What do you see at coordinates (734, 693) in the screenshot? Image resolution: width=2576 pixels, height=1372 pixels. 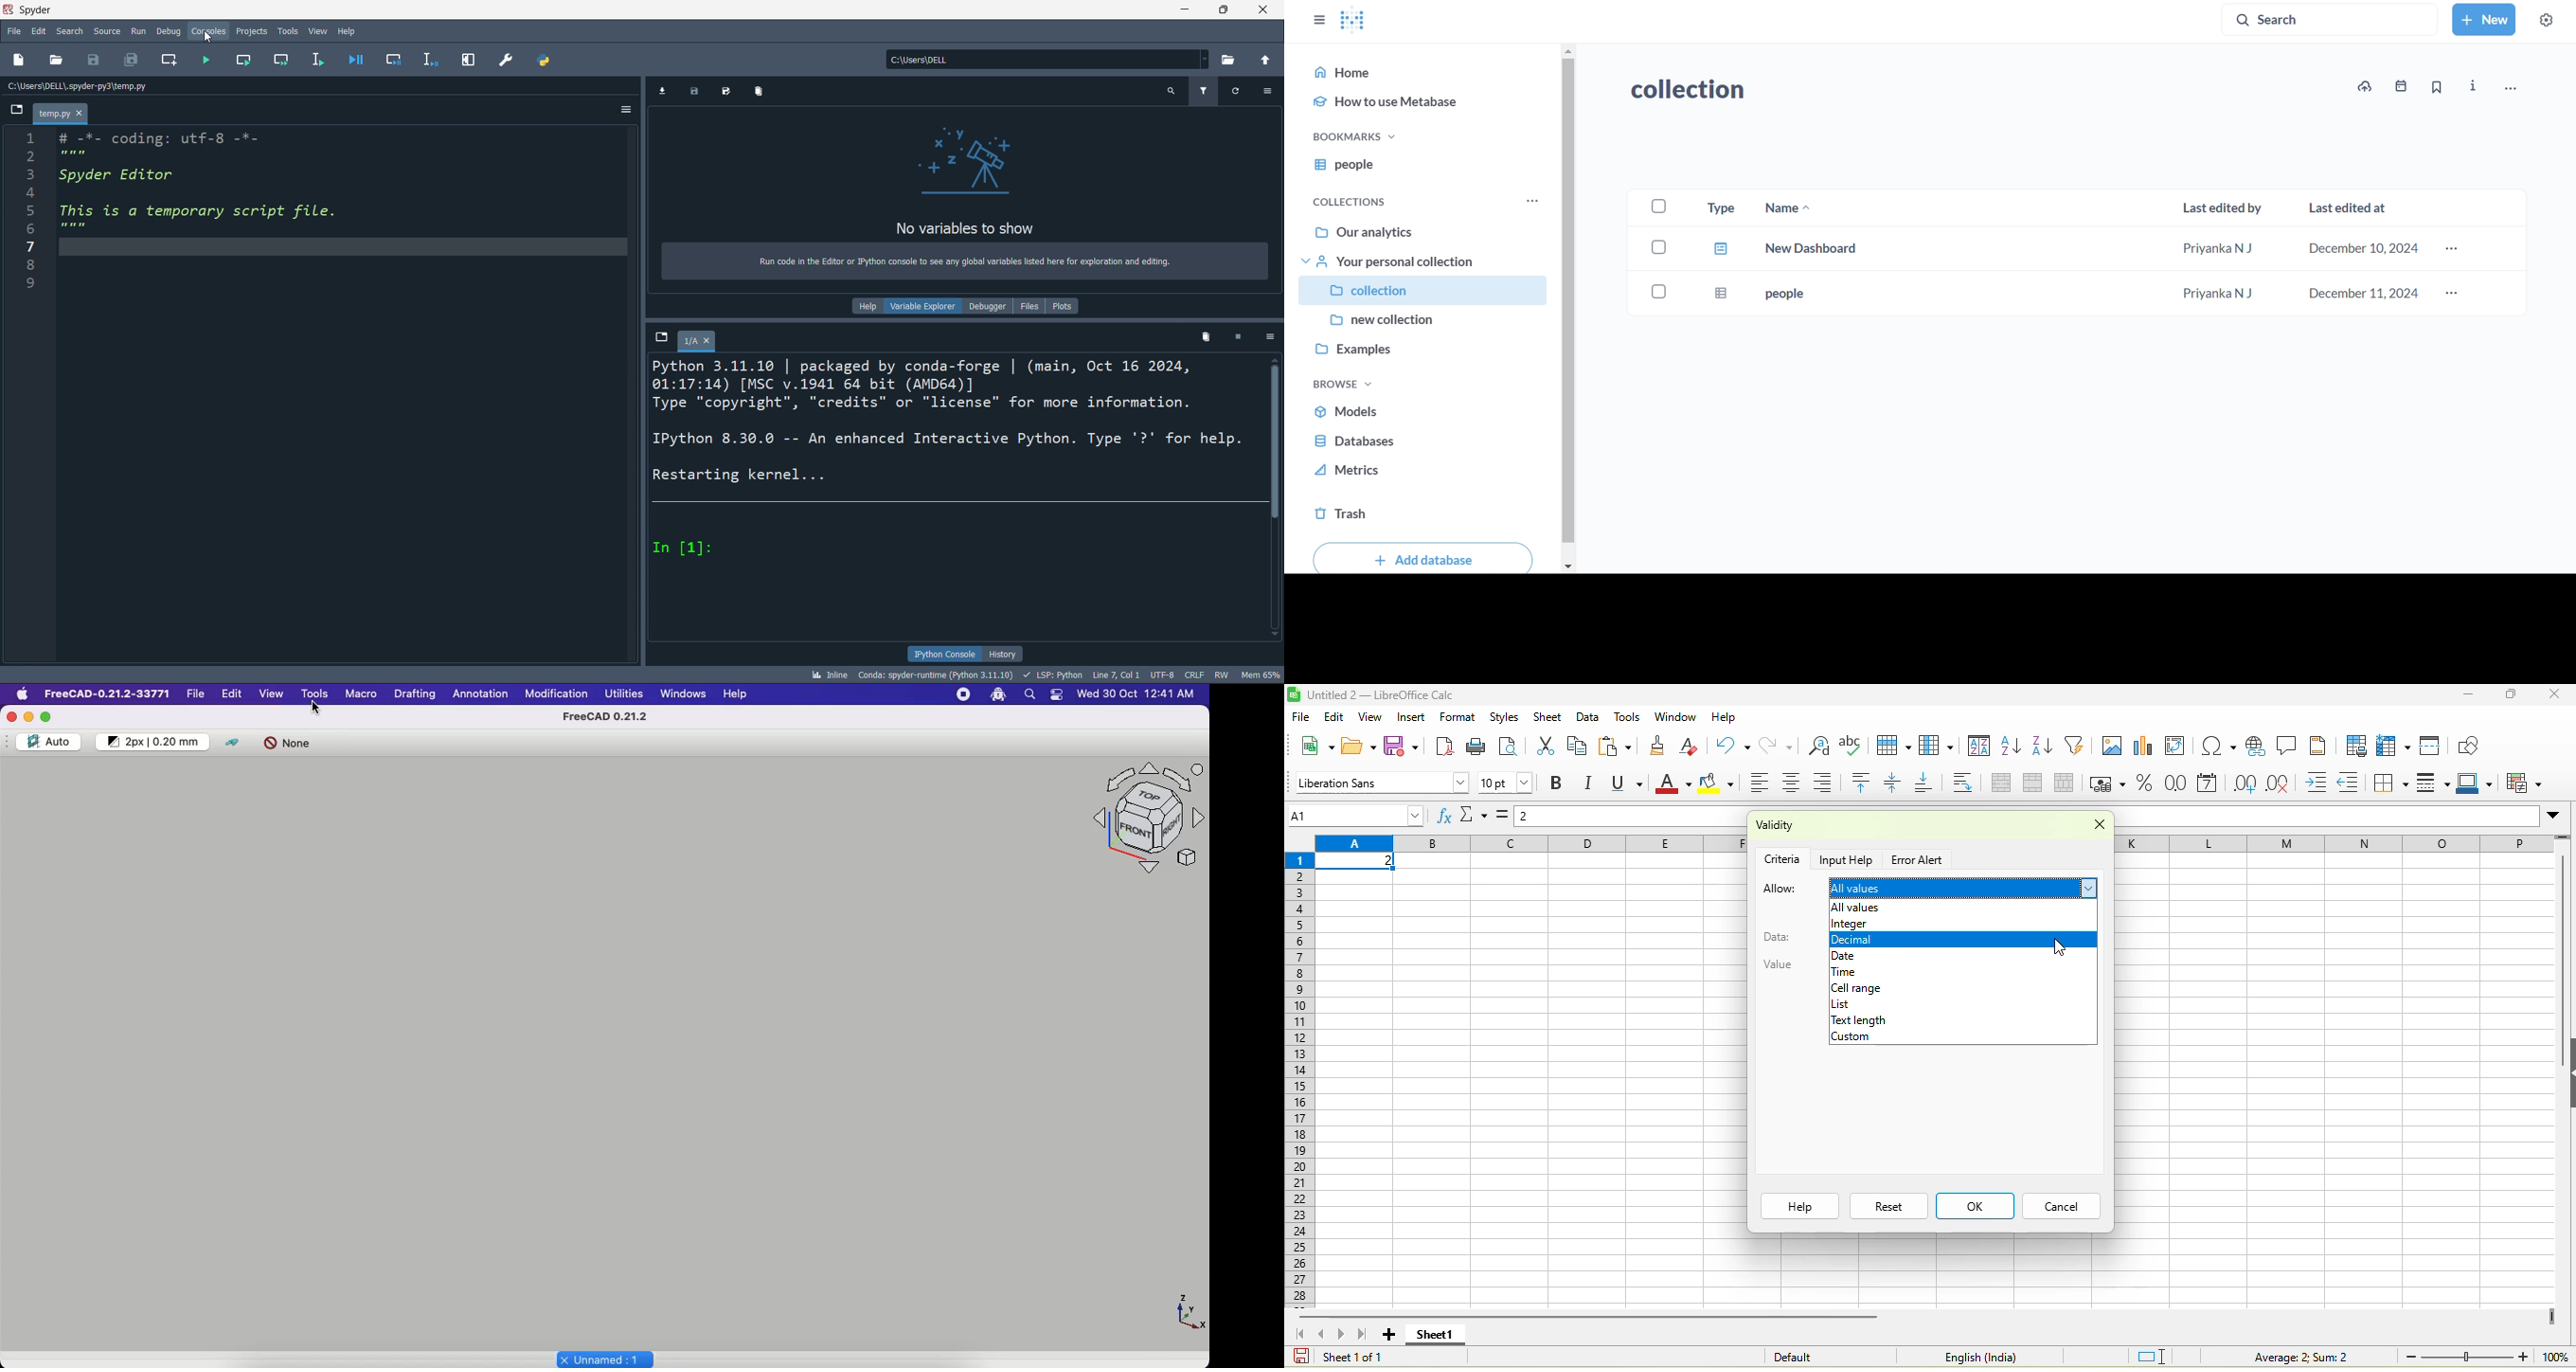 I see `Help` at bounding box center [734, 693].